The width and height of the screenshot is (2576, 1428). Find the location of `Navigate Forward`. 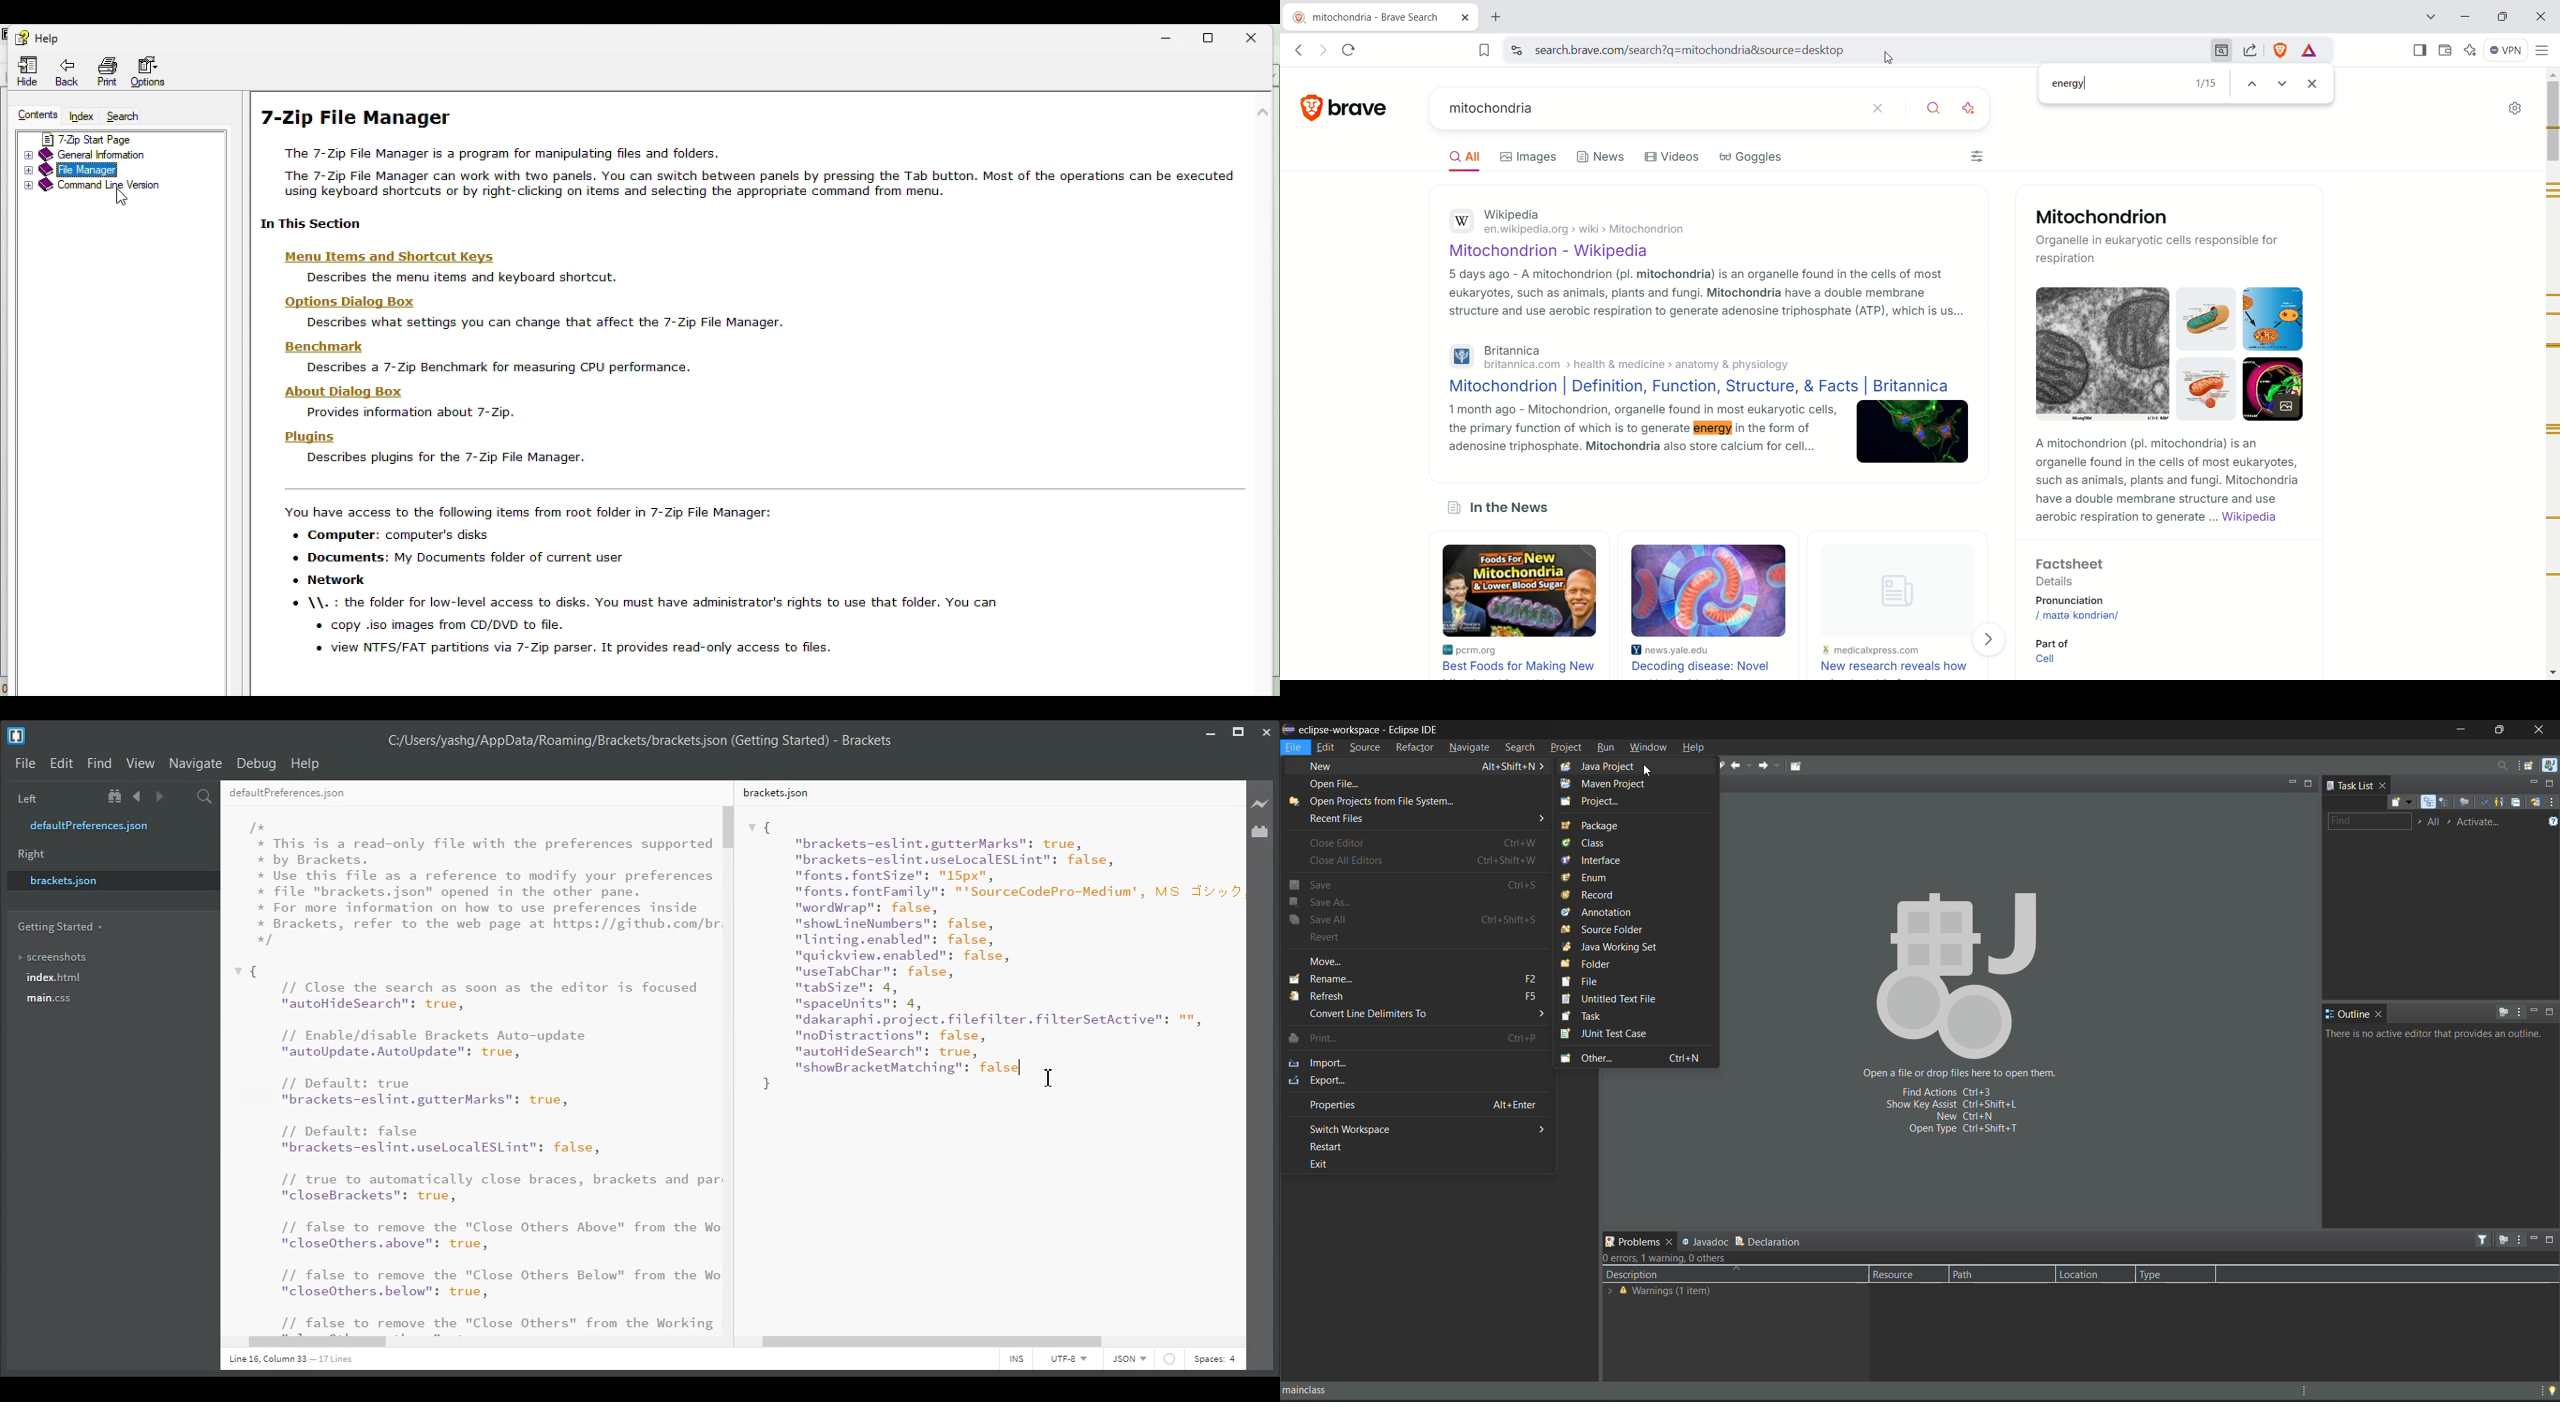

Navigate Forward is located at coordinates (159, 796).